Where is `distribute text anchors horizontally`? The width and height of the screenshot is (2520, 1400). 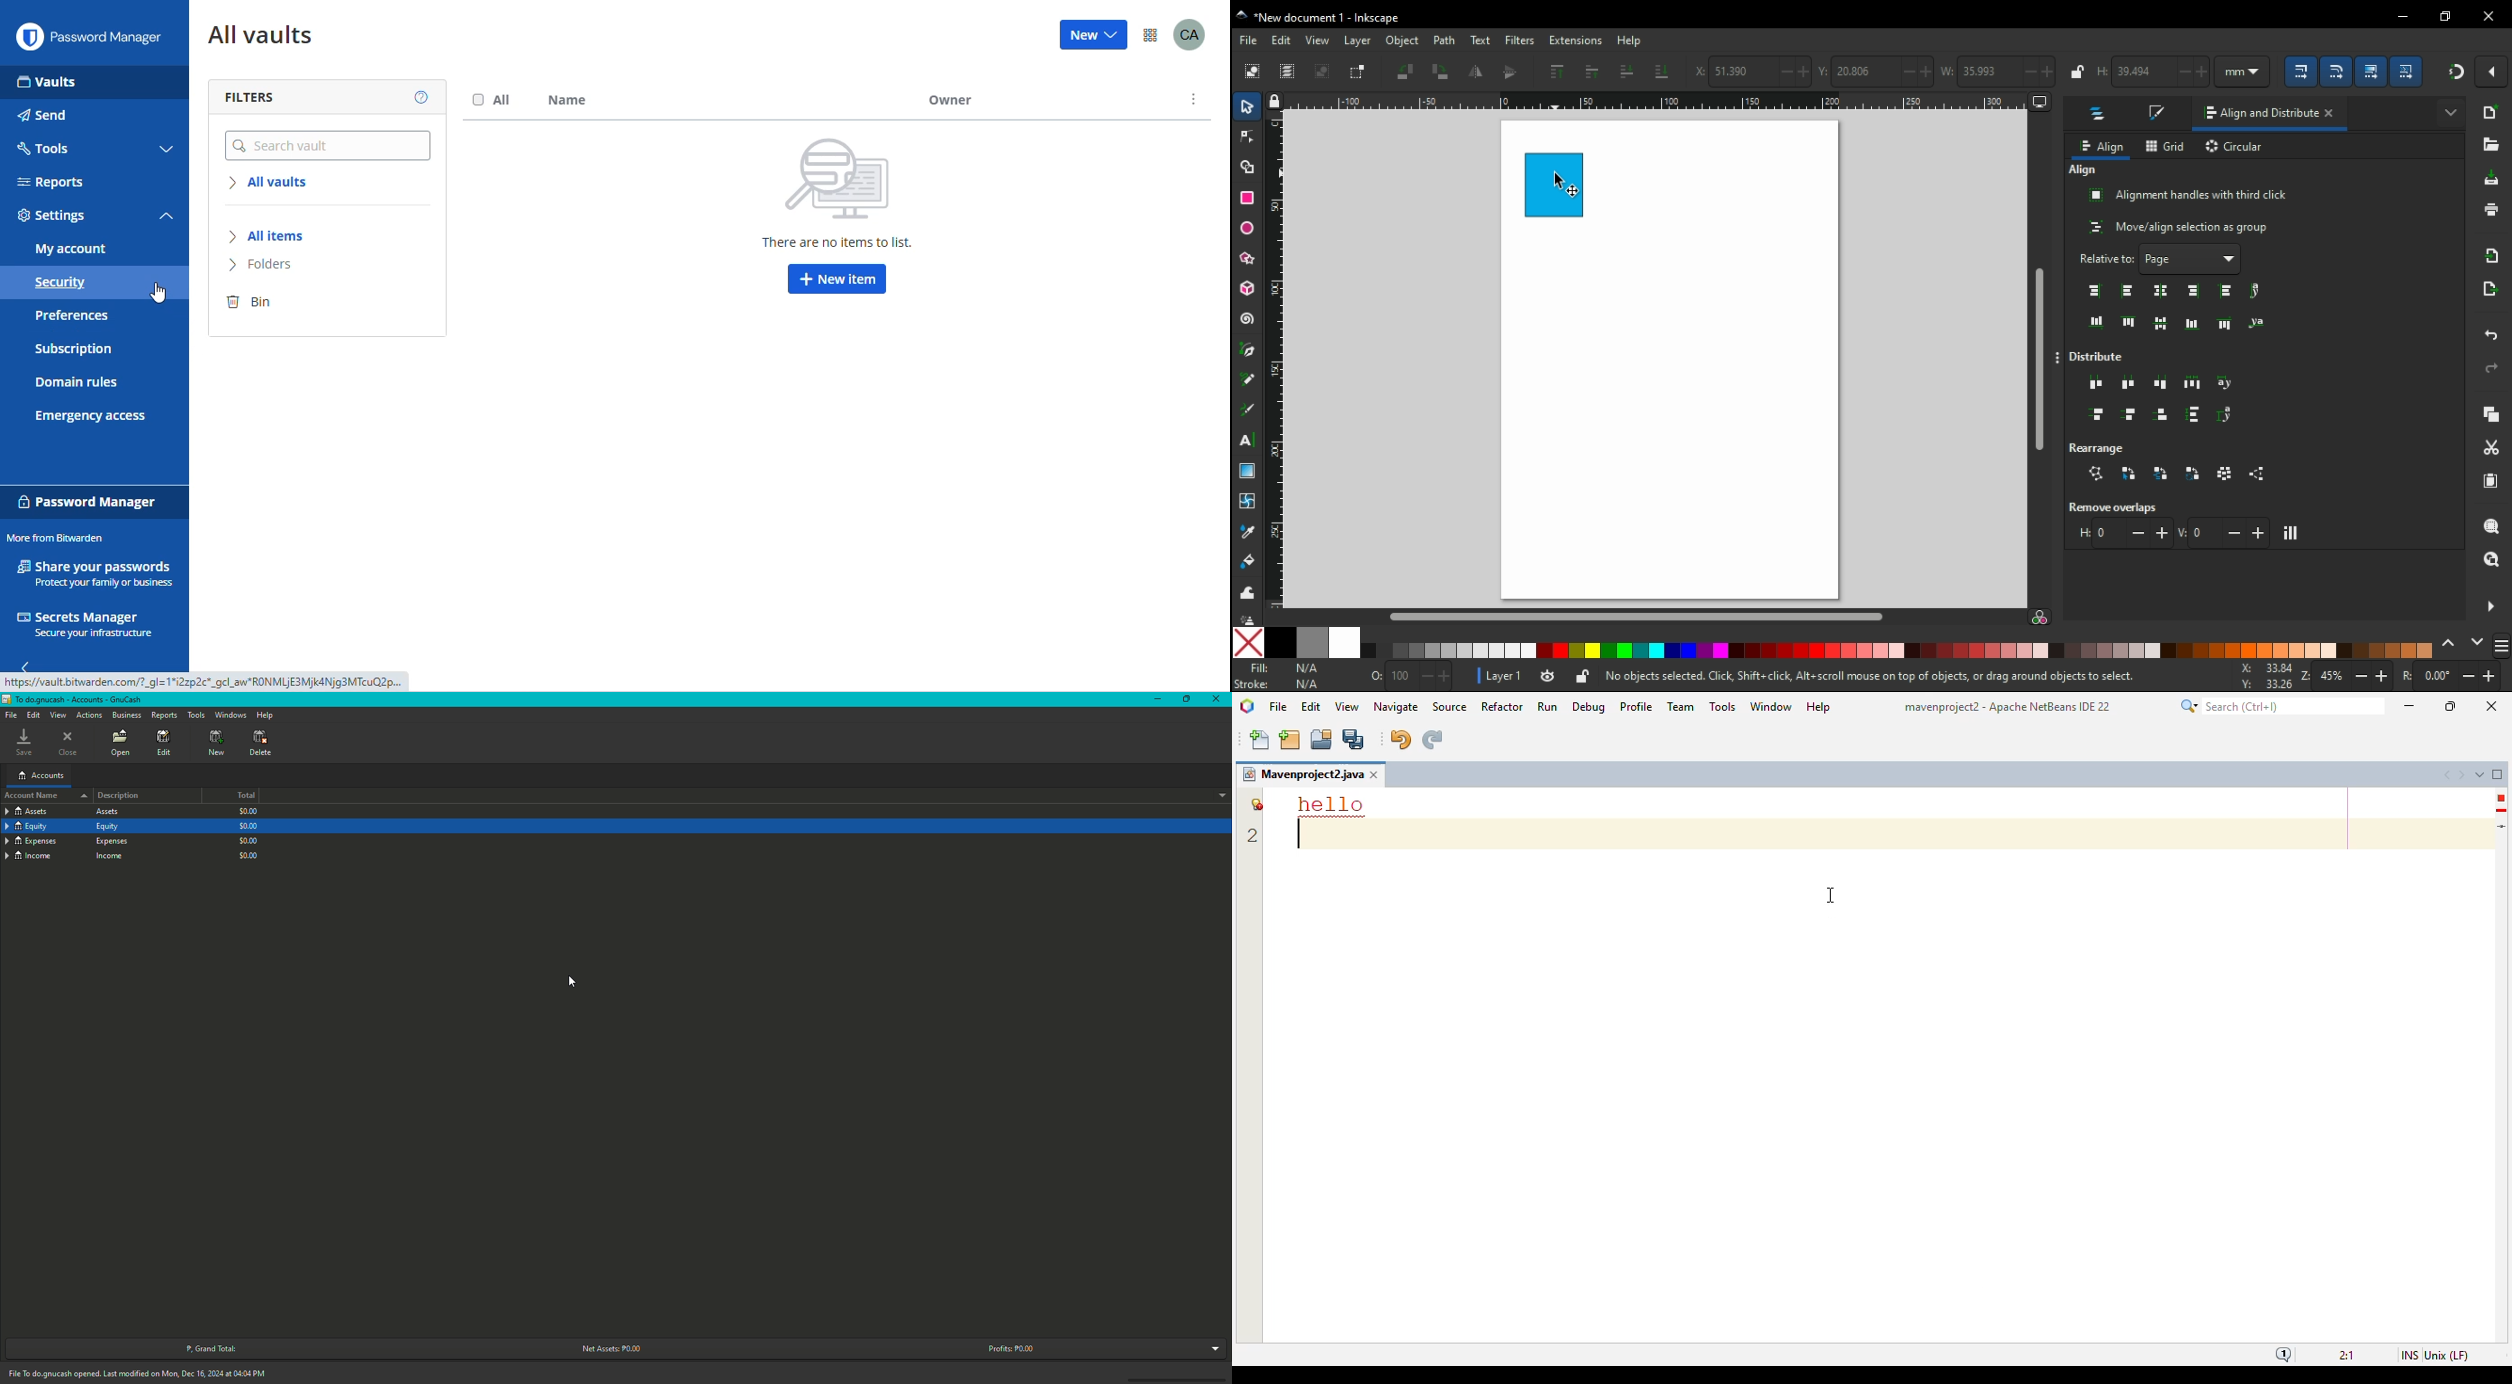
distribute text anchors horizontally is located at coordinates (2226, 384).